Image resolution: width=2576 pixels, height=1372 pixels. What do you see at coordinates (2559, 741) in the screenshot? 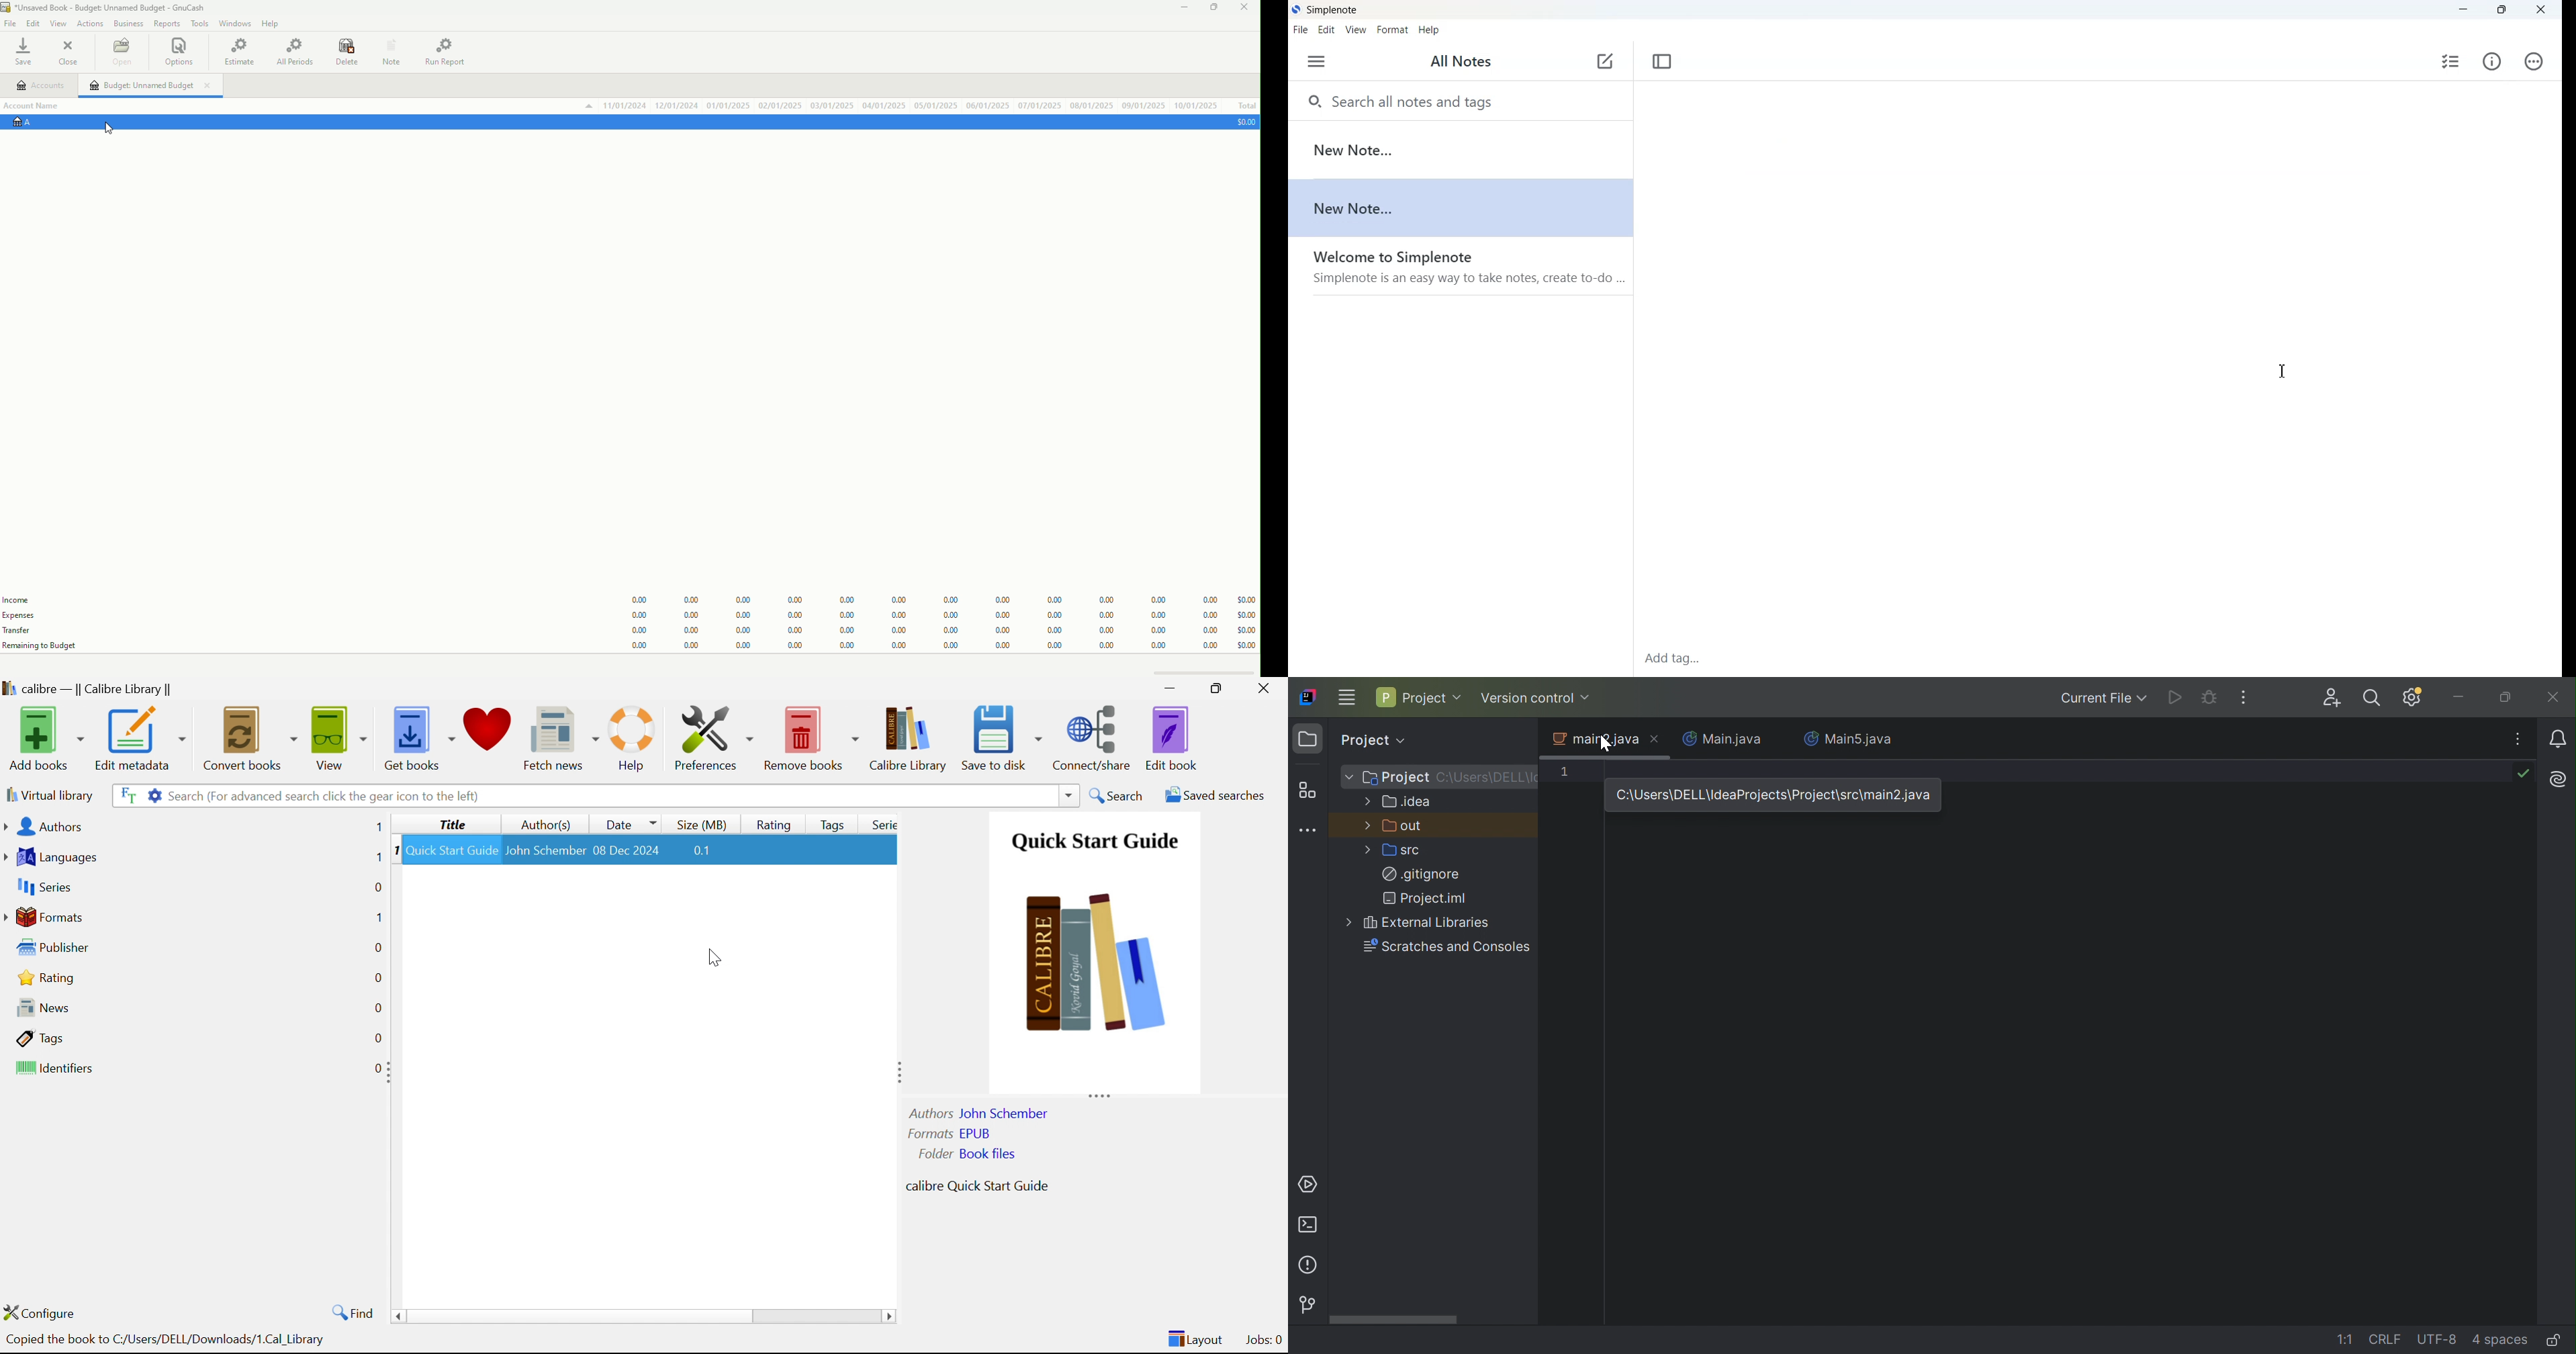
I see `Notifications` at bounding box center [2559, 741].